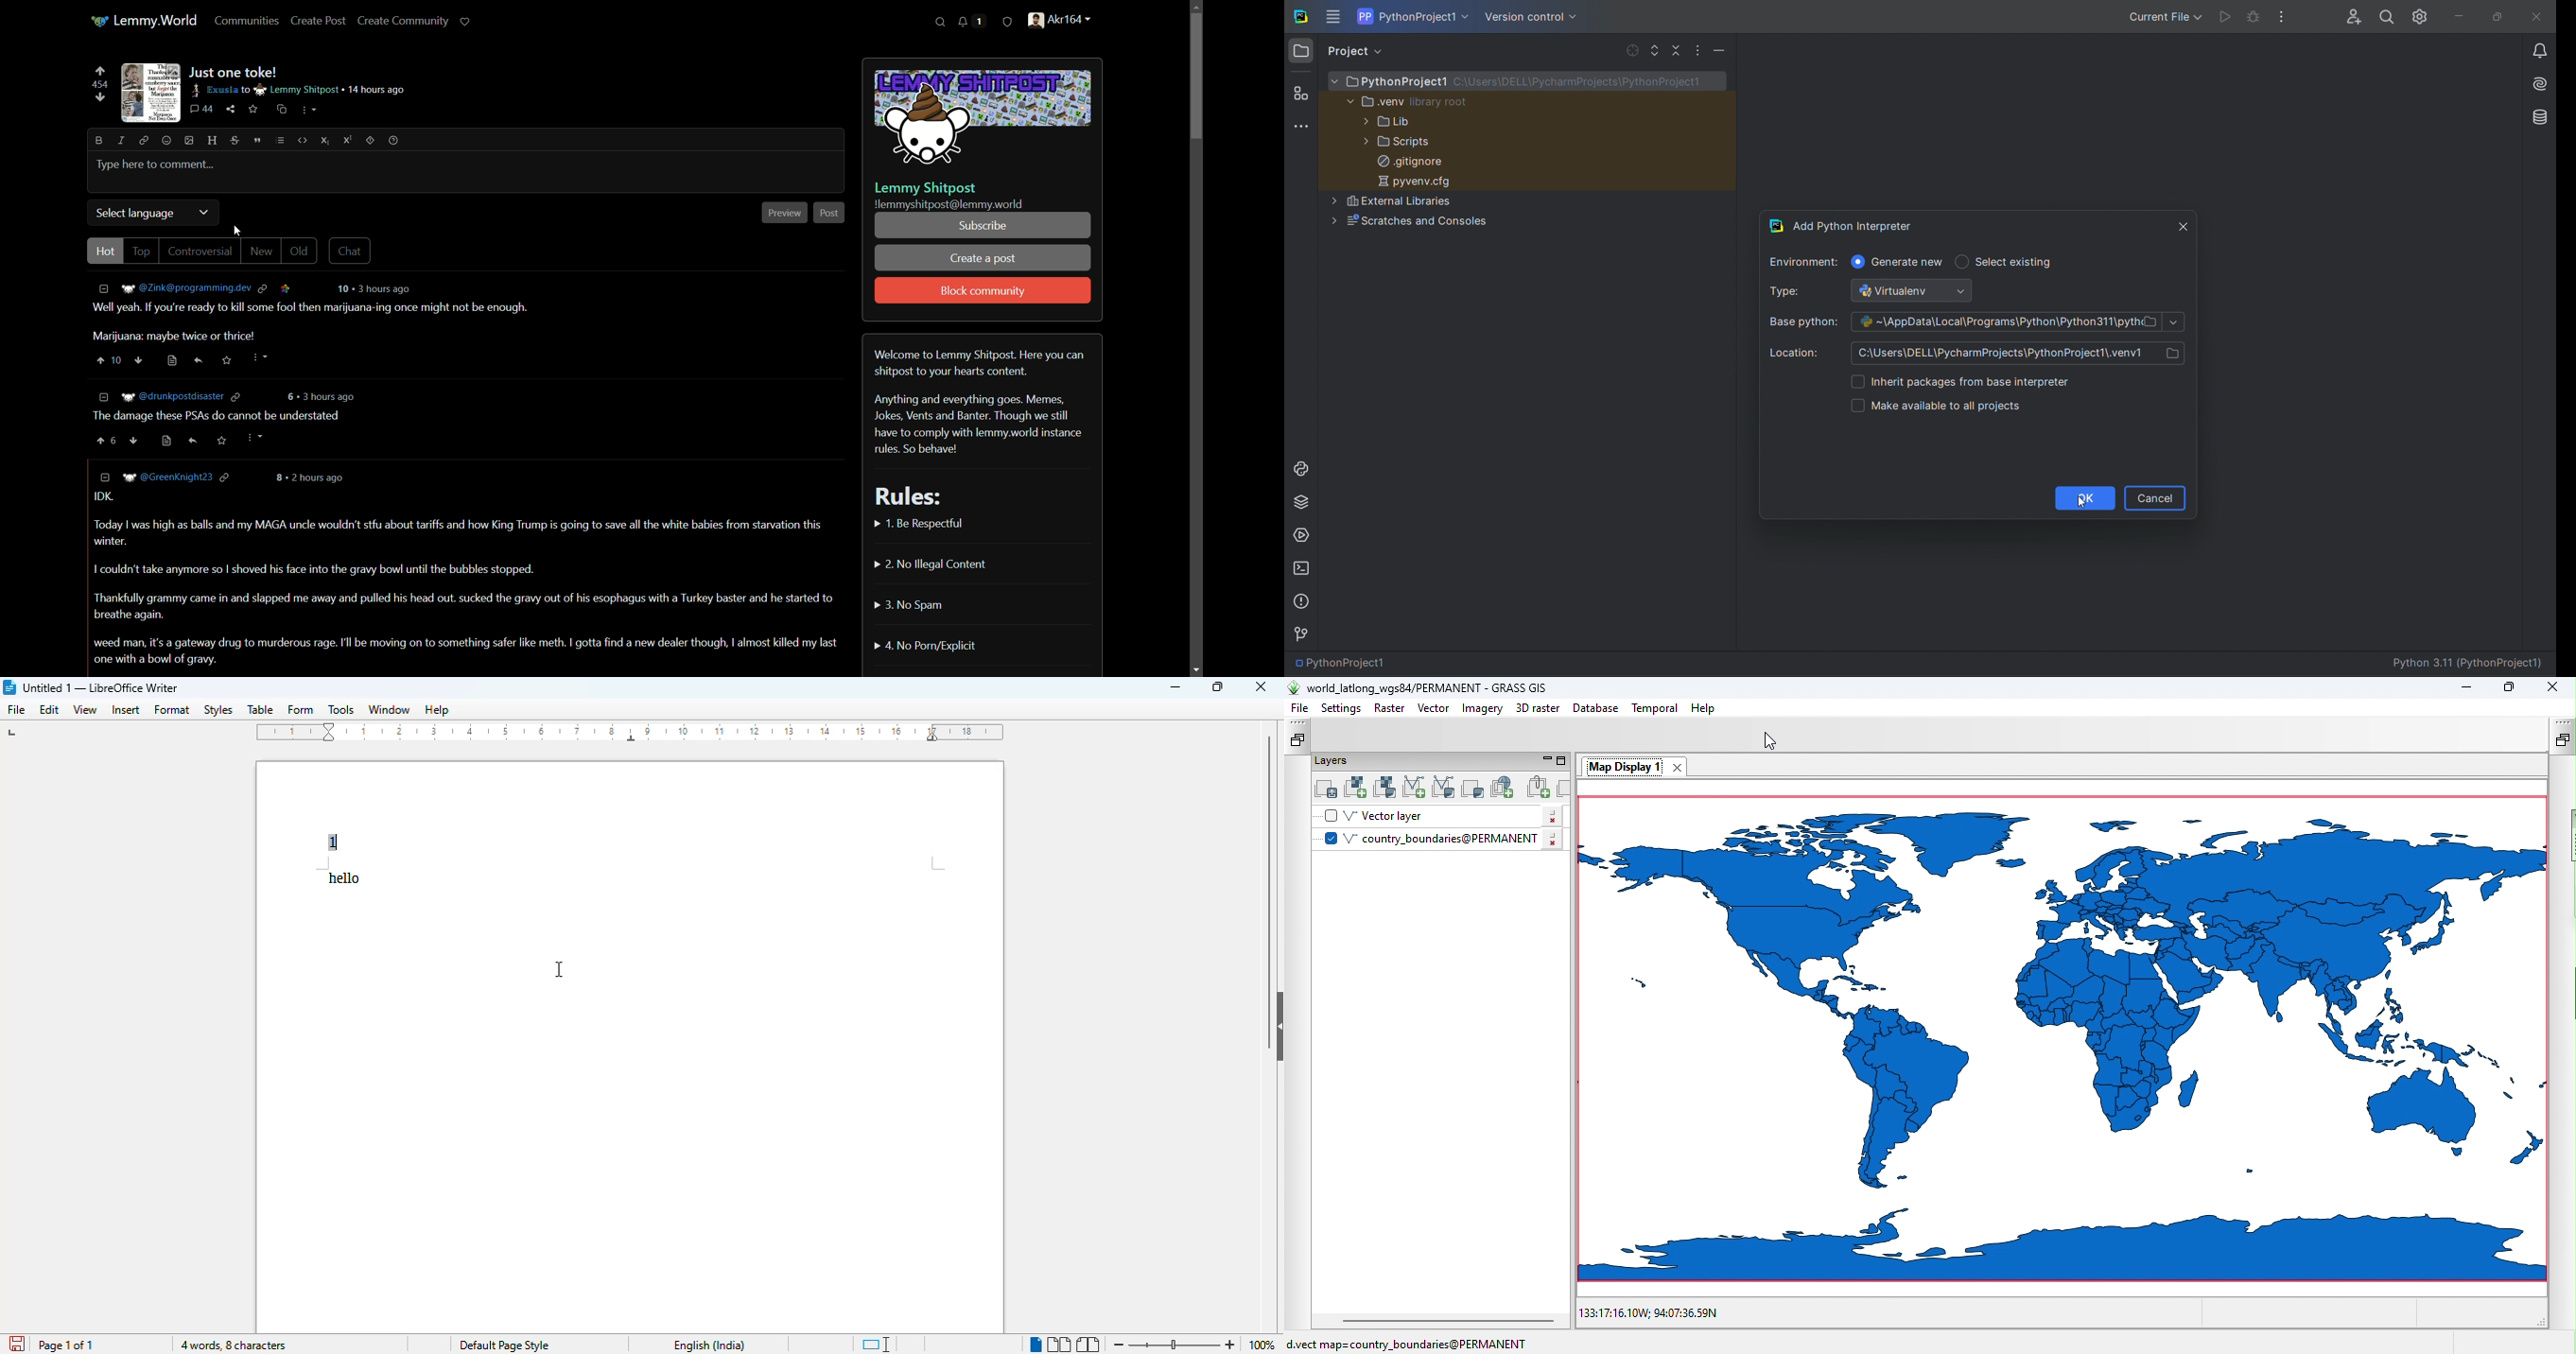 Image resolution: width=2576 pixels, height=1372 pixels. Describe the element at coordinates (189, 140) in the screenshot. I see `image` at that location.